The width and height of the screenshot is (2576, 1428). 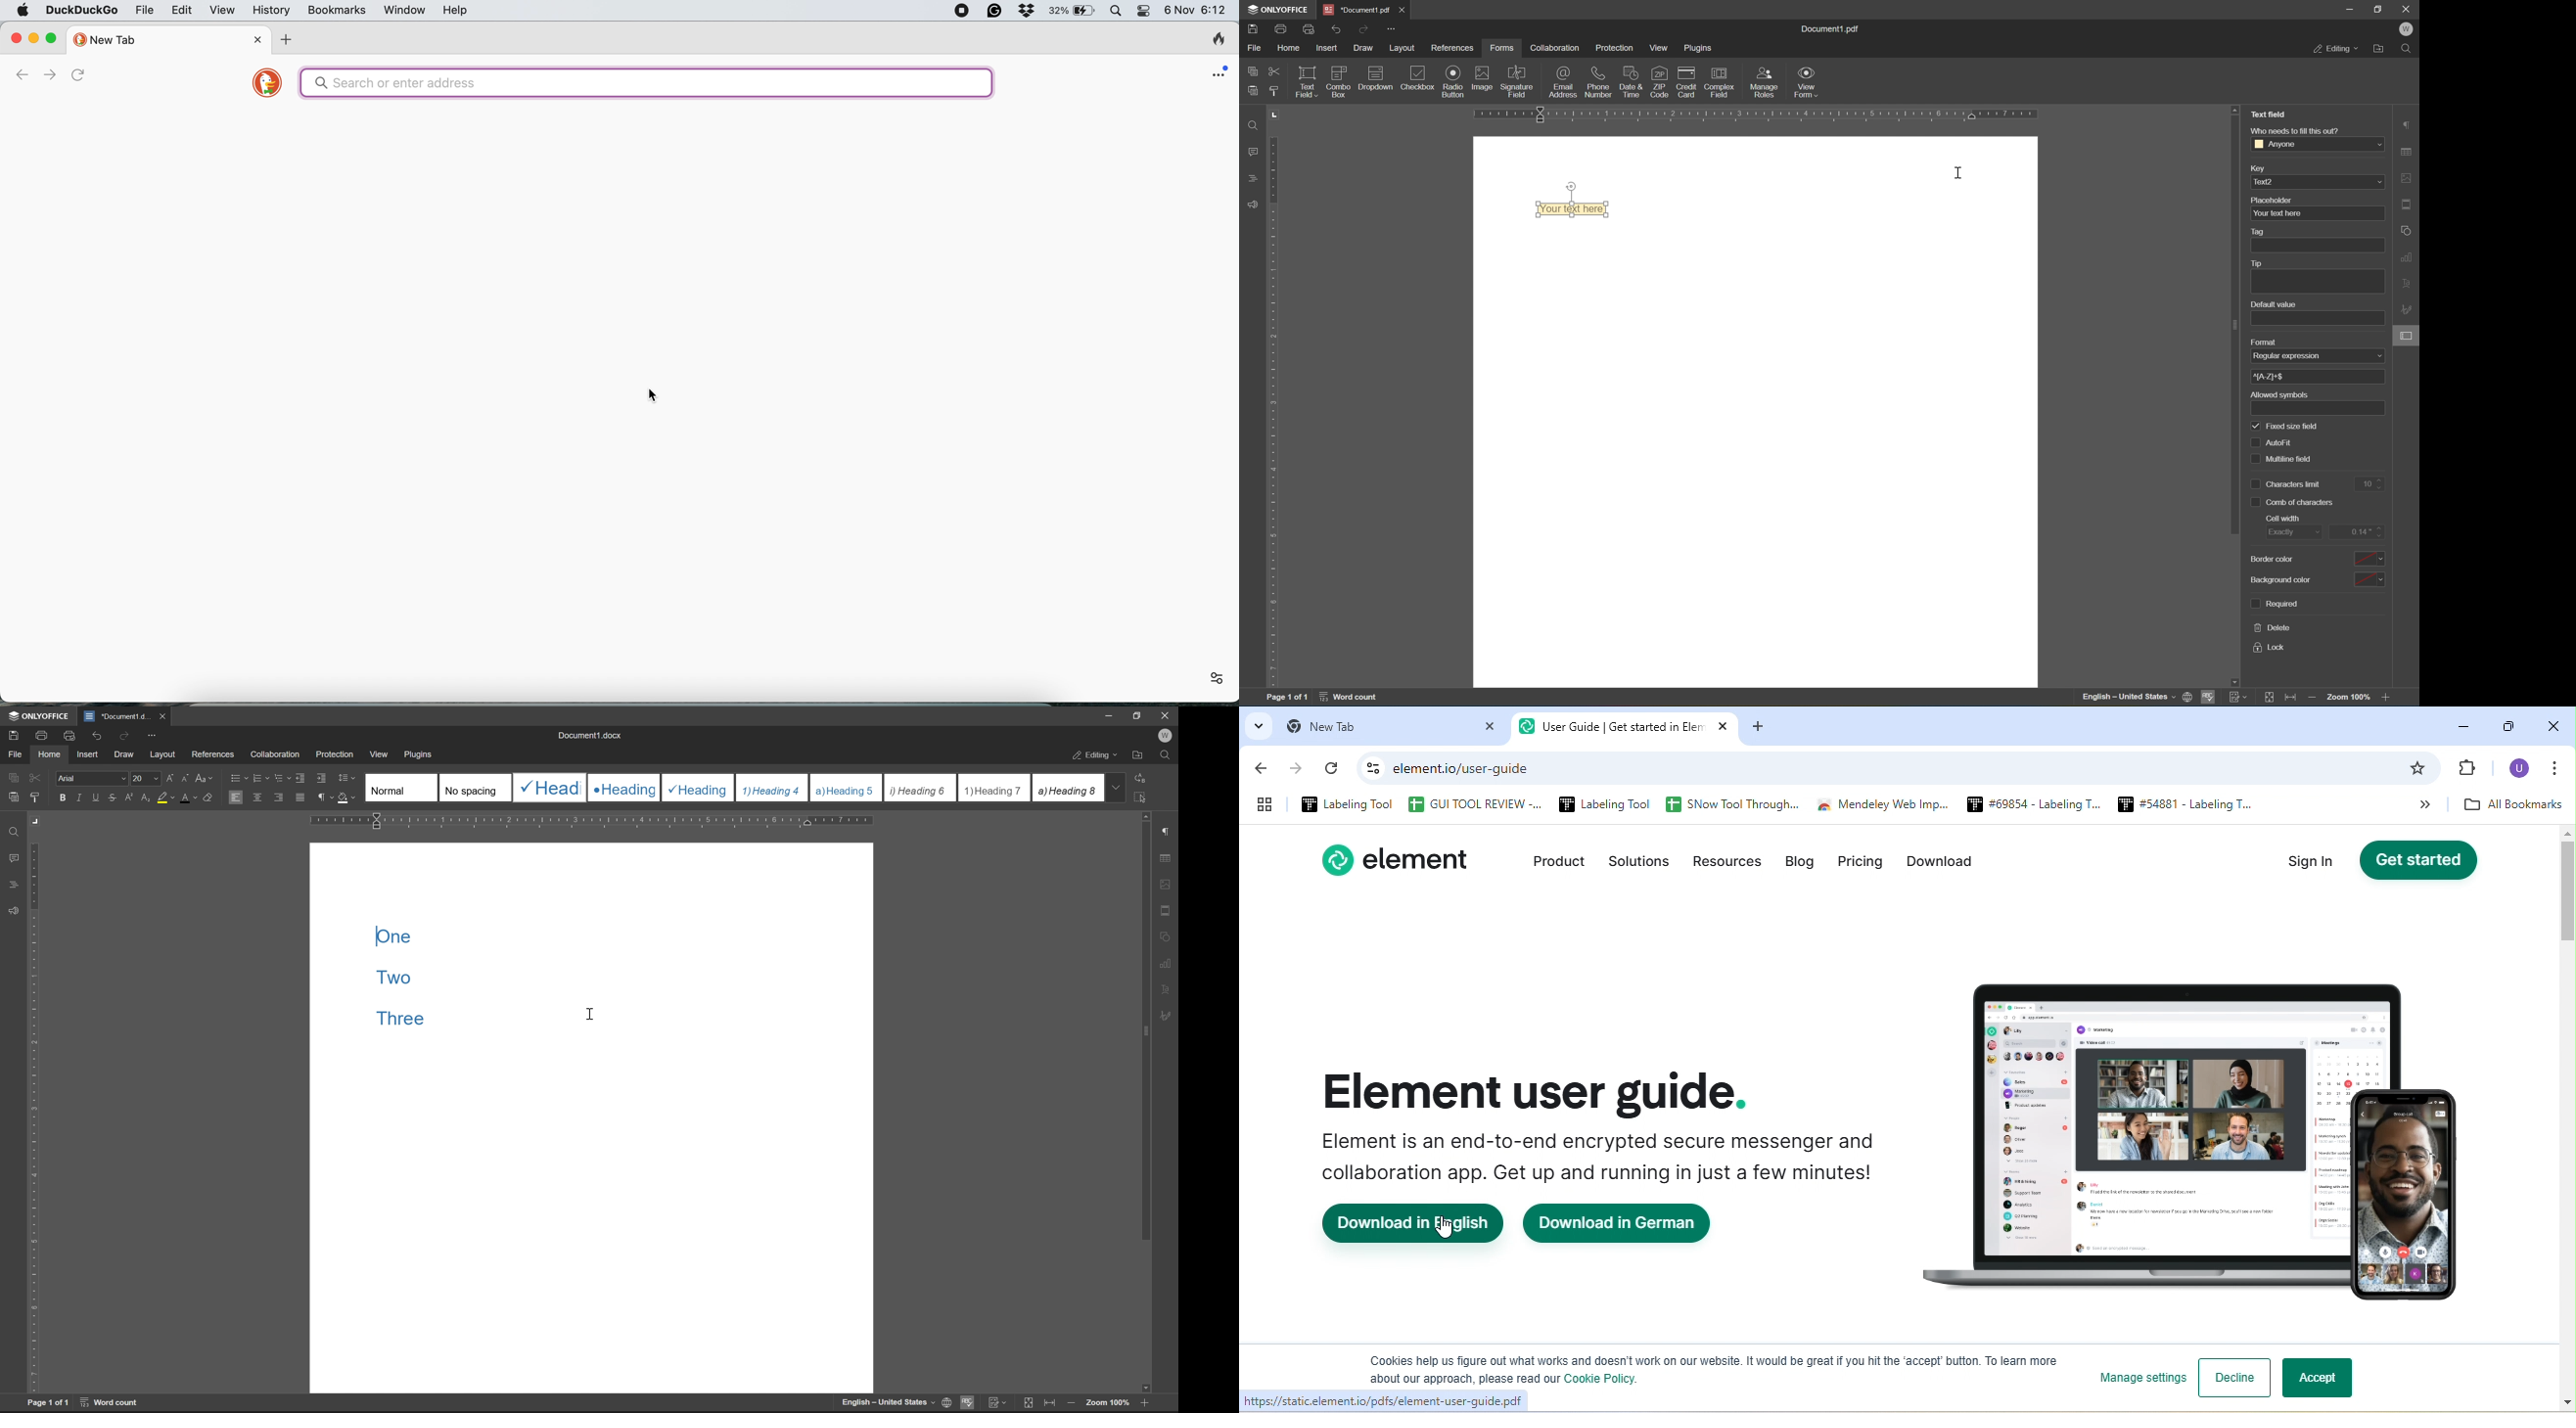 What do you see at coordinates (1068, 787) in the screenshot?
I see `Heading 8` at bounding box center [1068, 787].